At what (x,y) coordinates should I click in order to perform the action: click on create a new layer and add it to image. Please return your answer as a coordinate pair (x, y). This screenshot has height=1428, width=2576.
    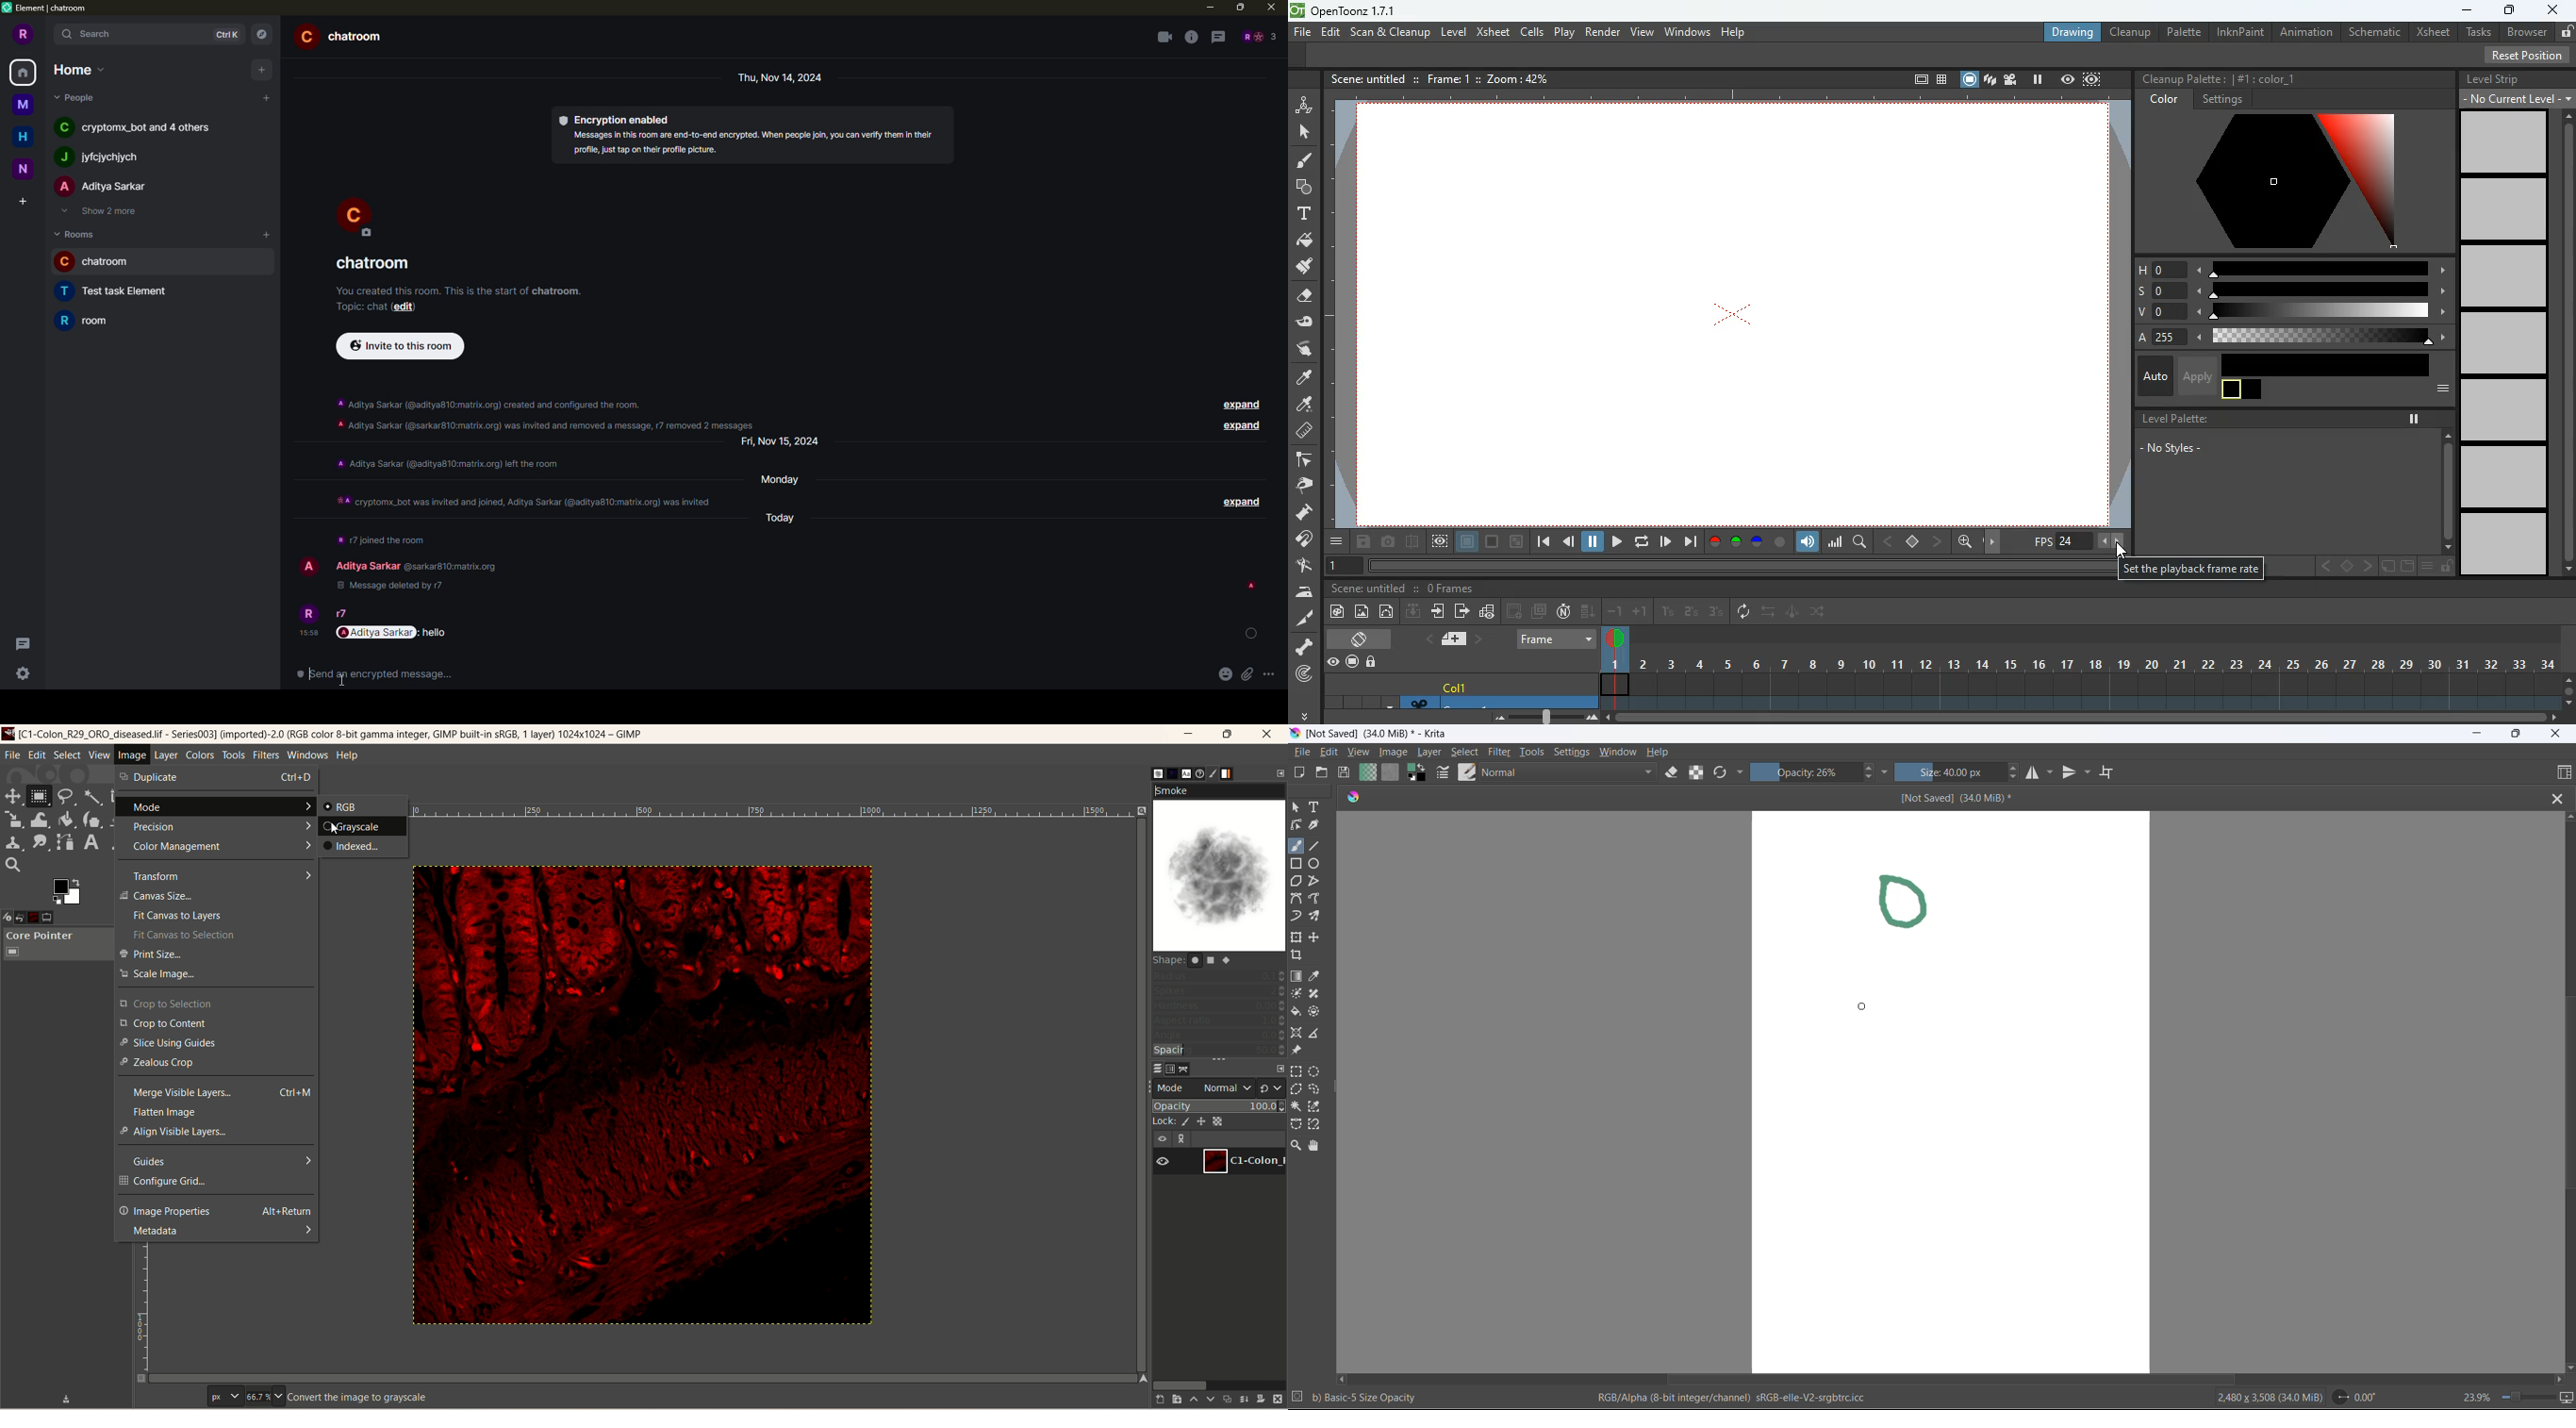
    Looking at the image, I should click on (1177, 1400).